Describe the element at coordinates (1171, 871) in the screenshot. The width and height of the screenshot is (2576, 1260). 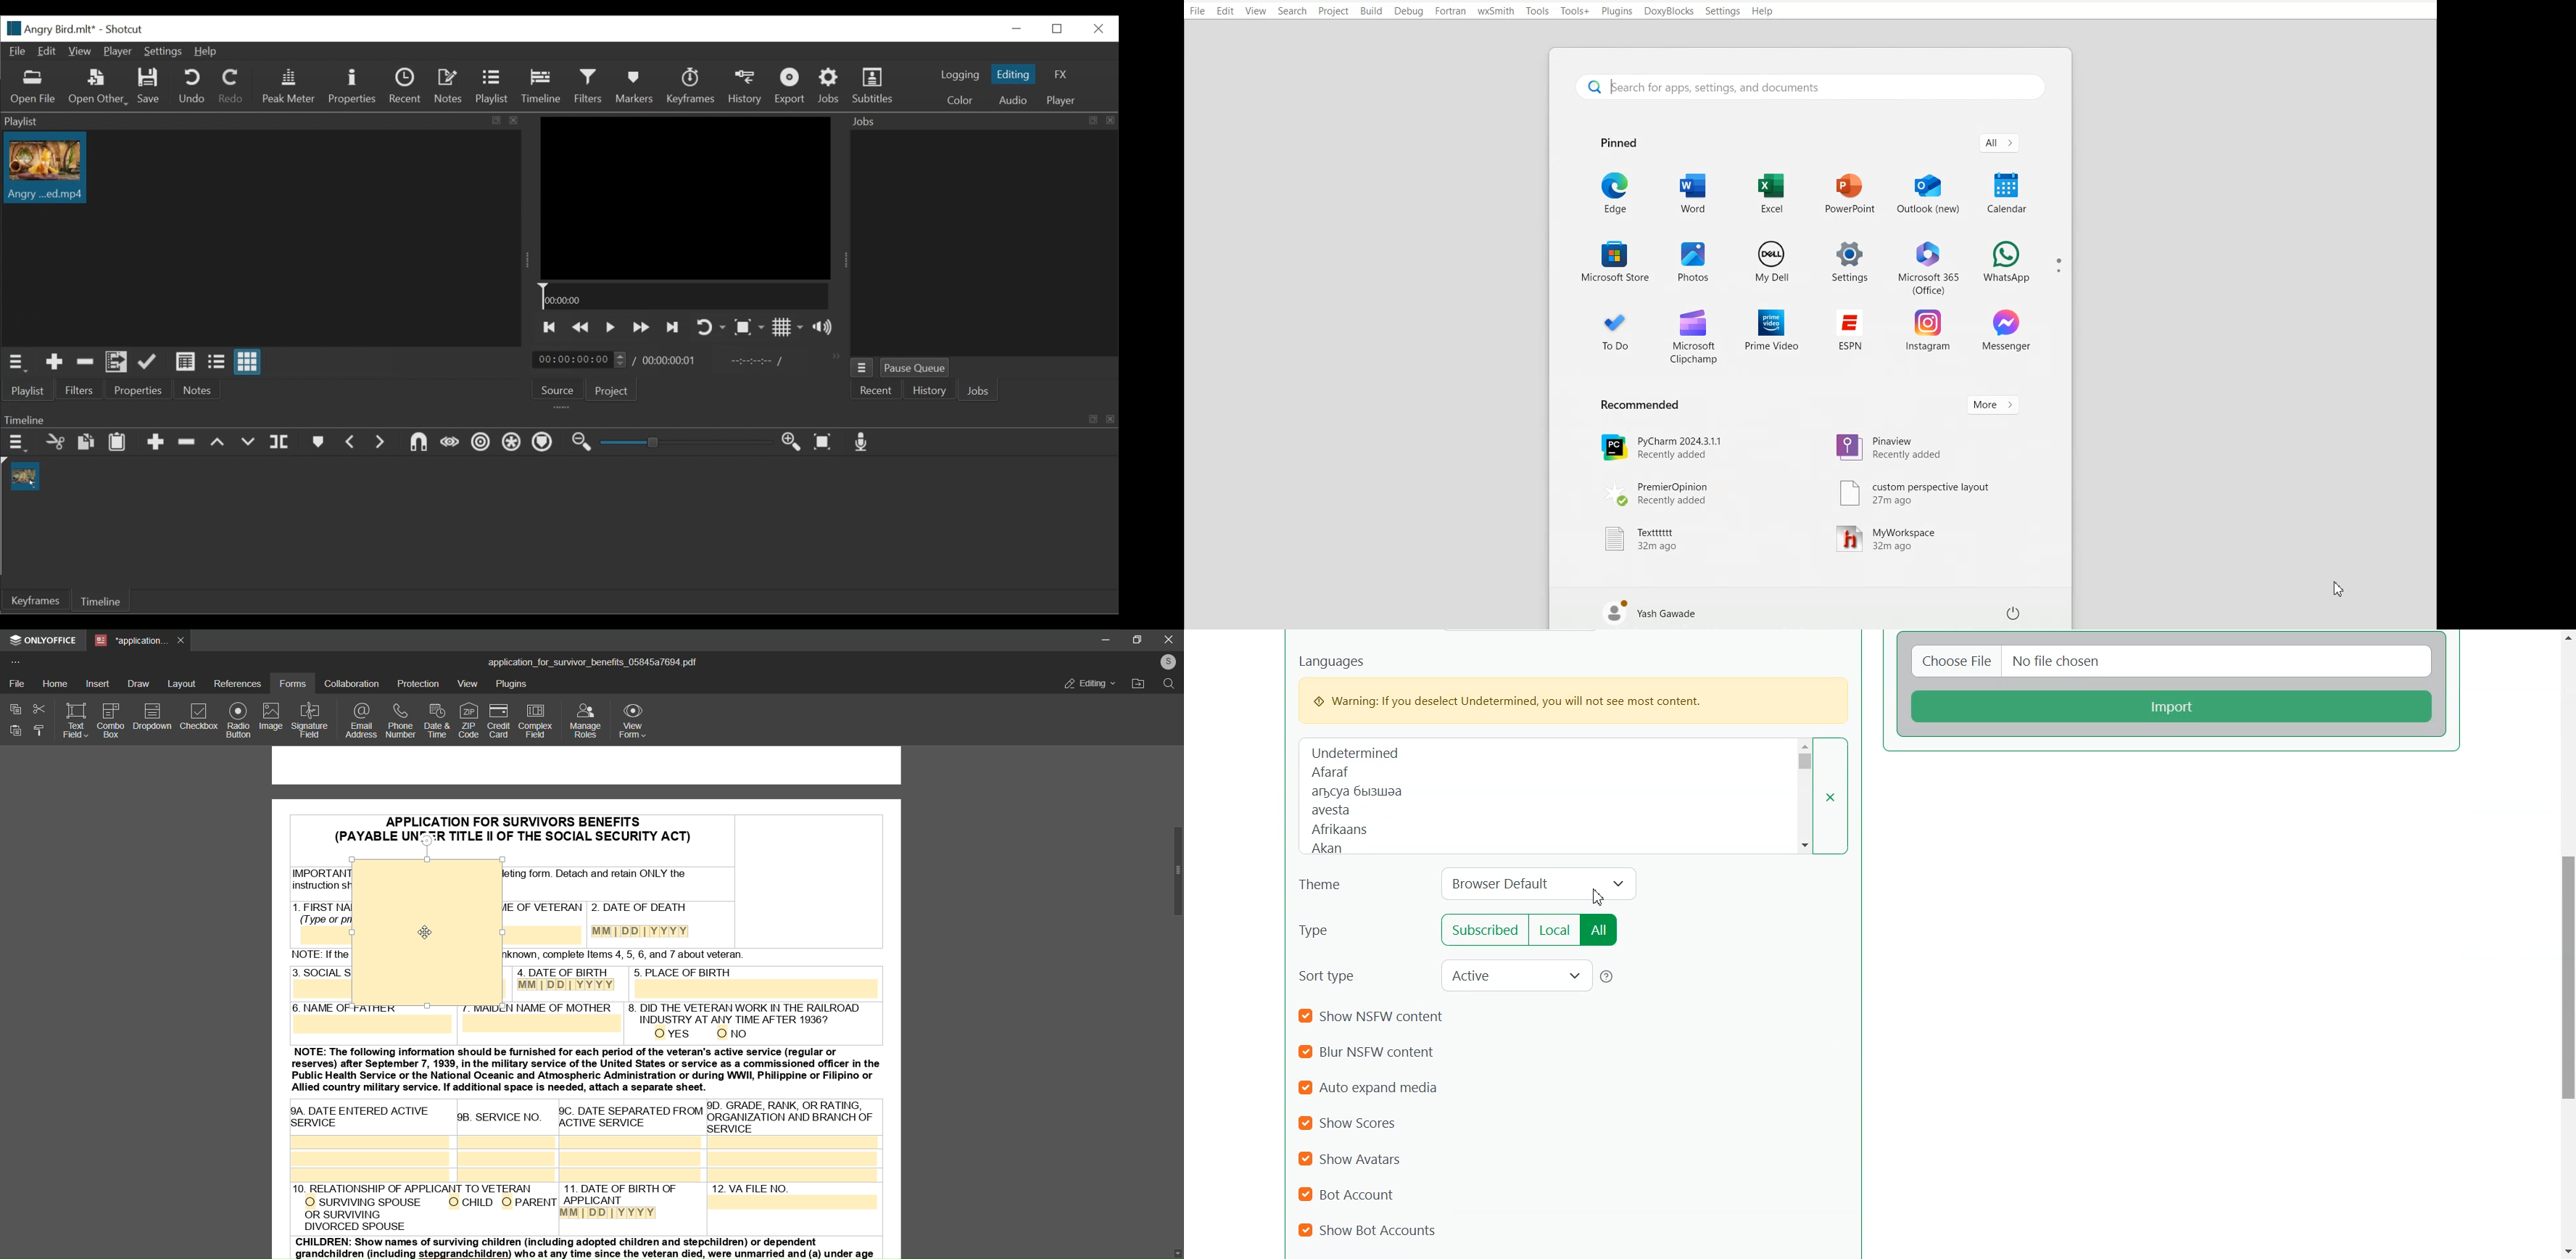
I see `scrollbar` at that location.